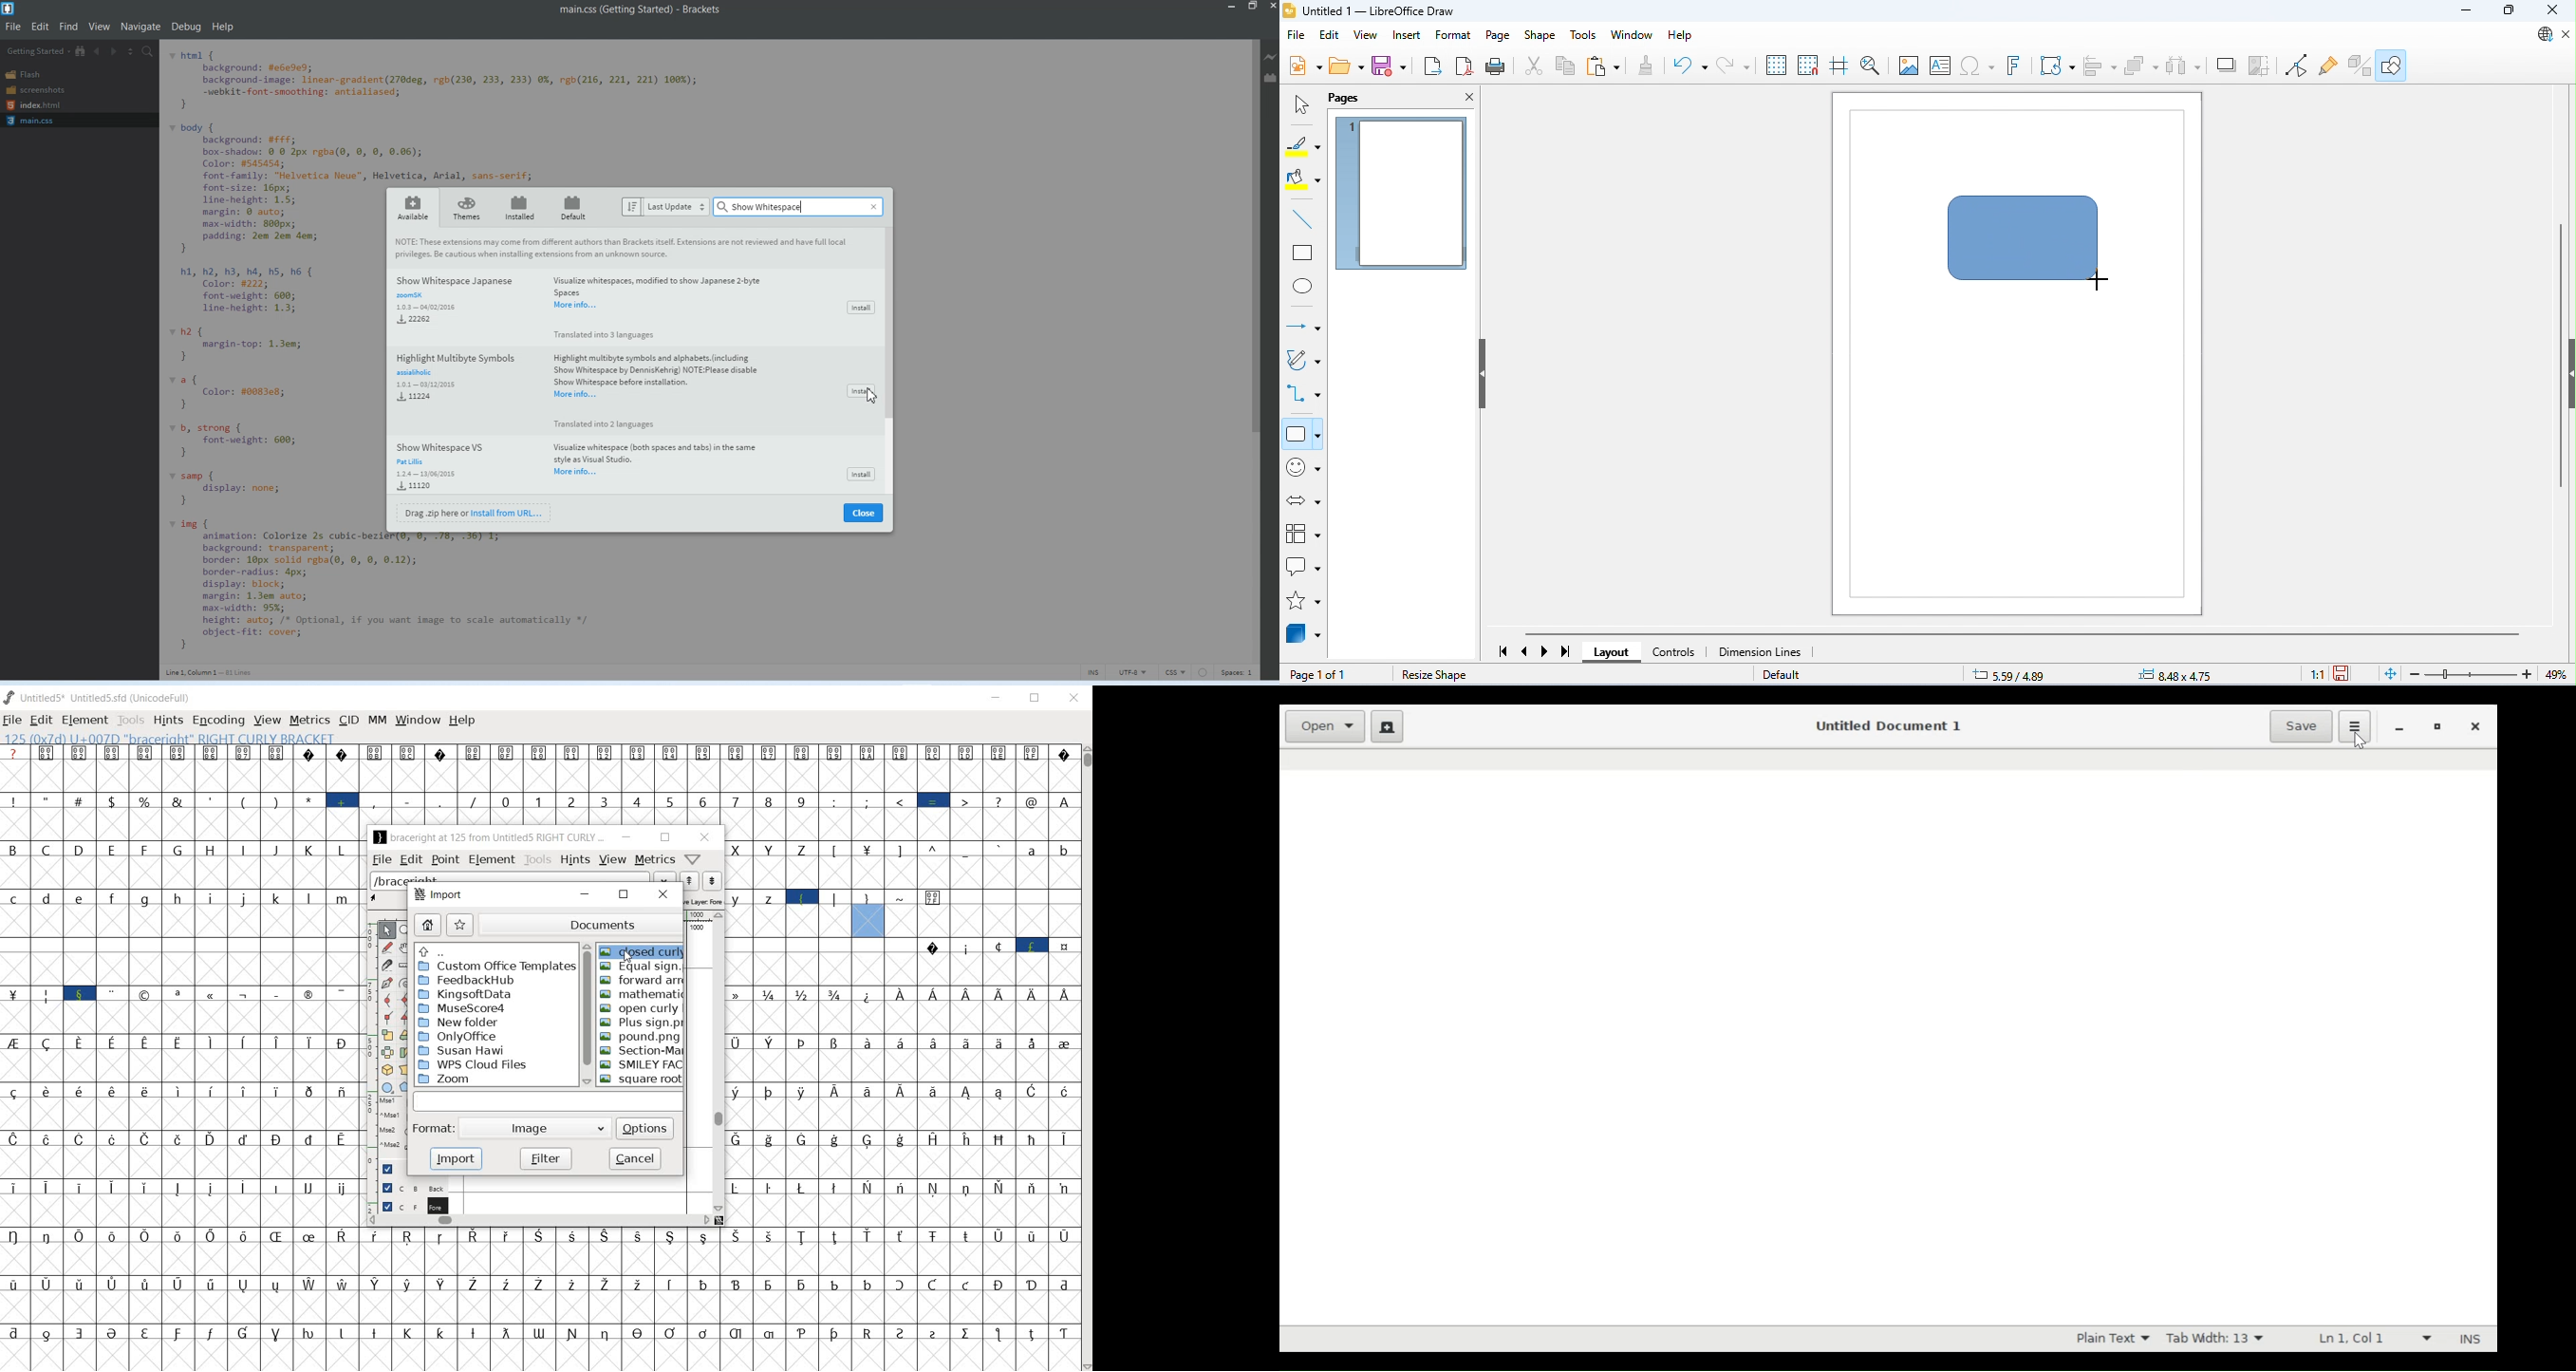 The width and height of the screenshot is (2576, 1372). Describe the element at coordinates (168, 721) in the screenshot. I see `HINTS` at that location.